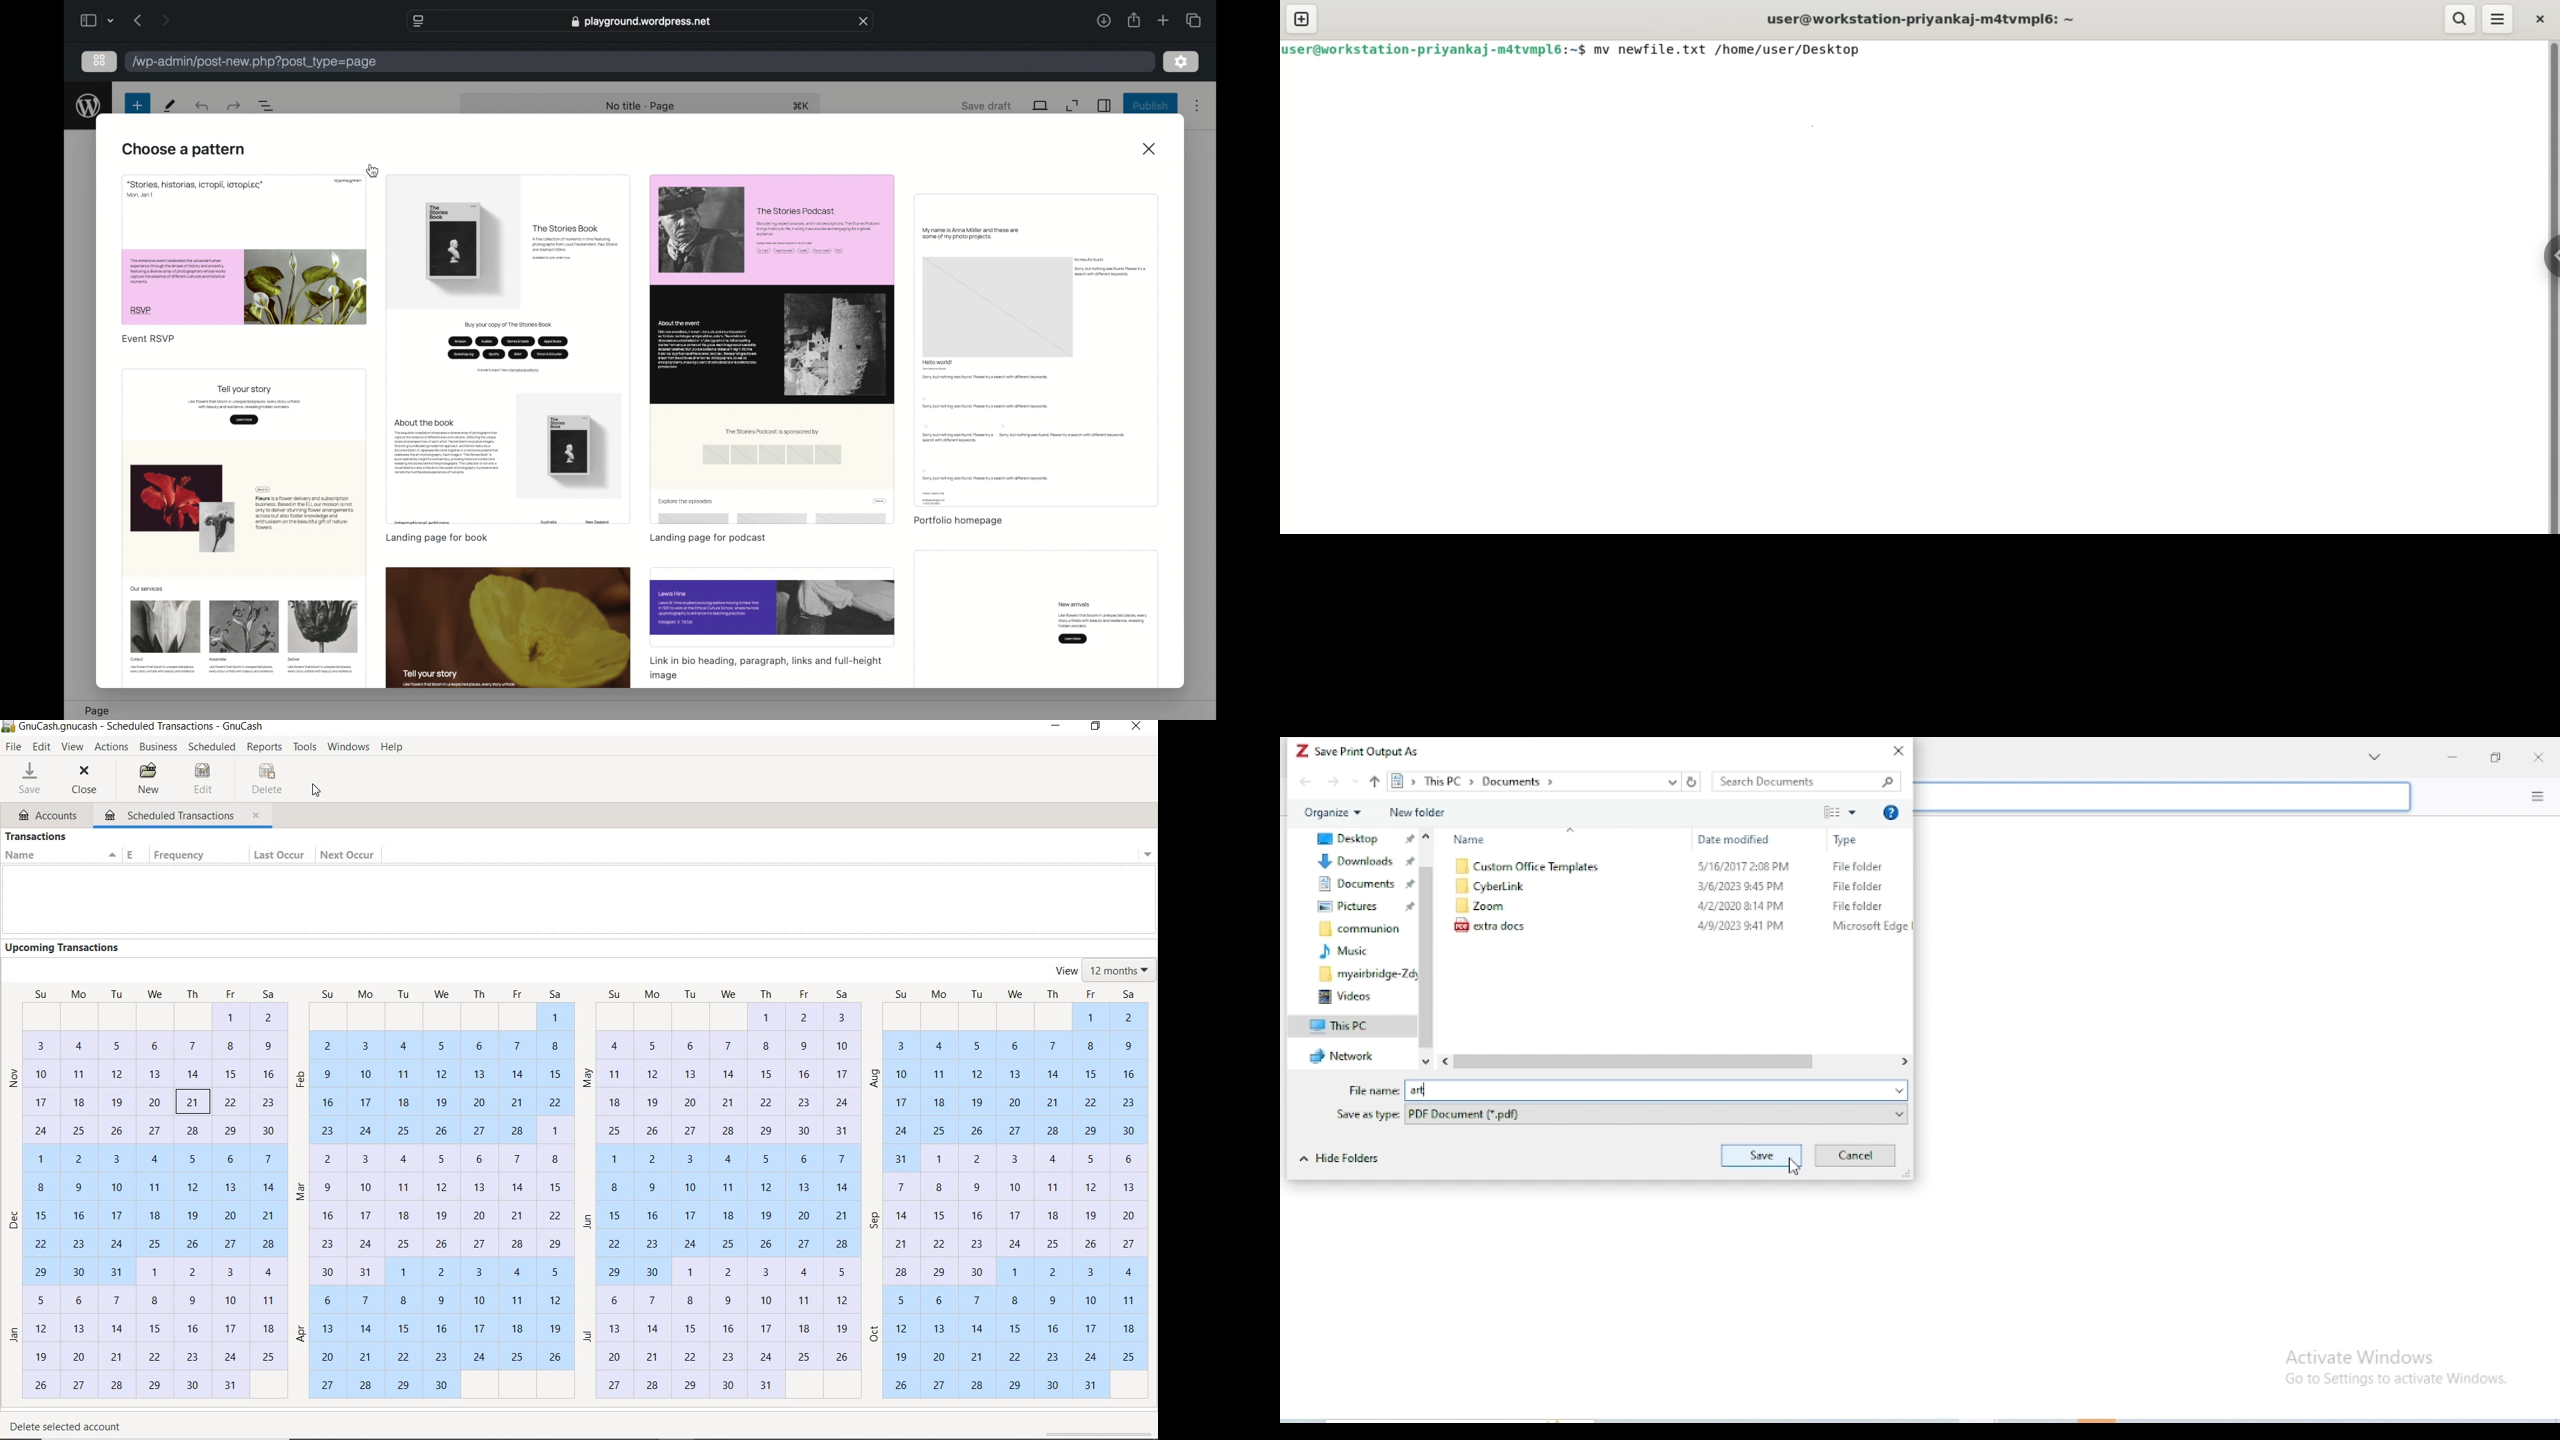 The width and height of the screenshot is (2576, 1456). What do you see at coordinates (1691, 783) in the screenshot?
I see `Refresh ` at bounding box center [1691, 783].